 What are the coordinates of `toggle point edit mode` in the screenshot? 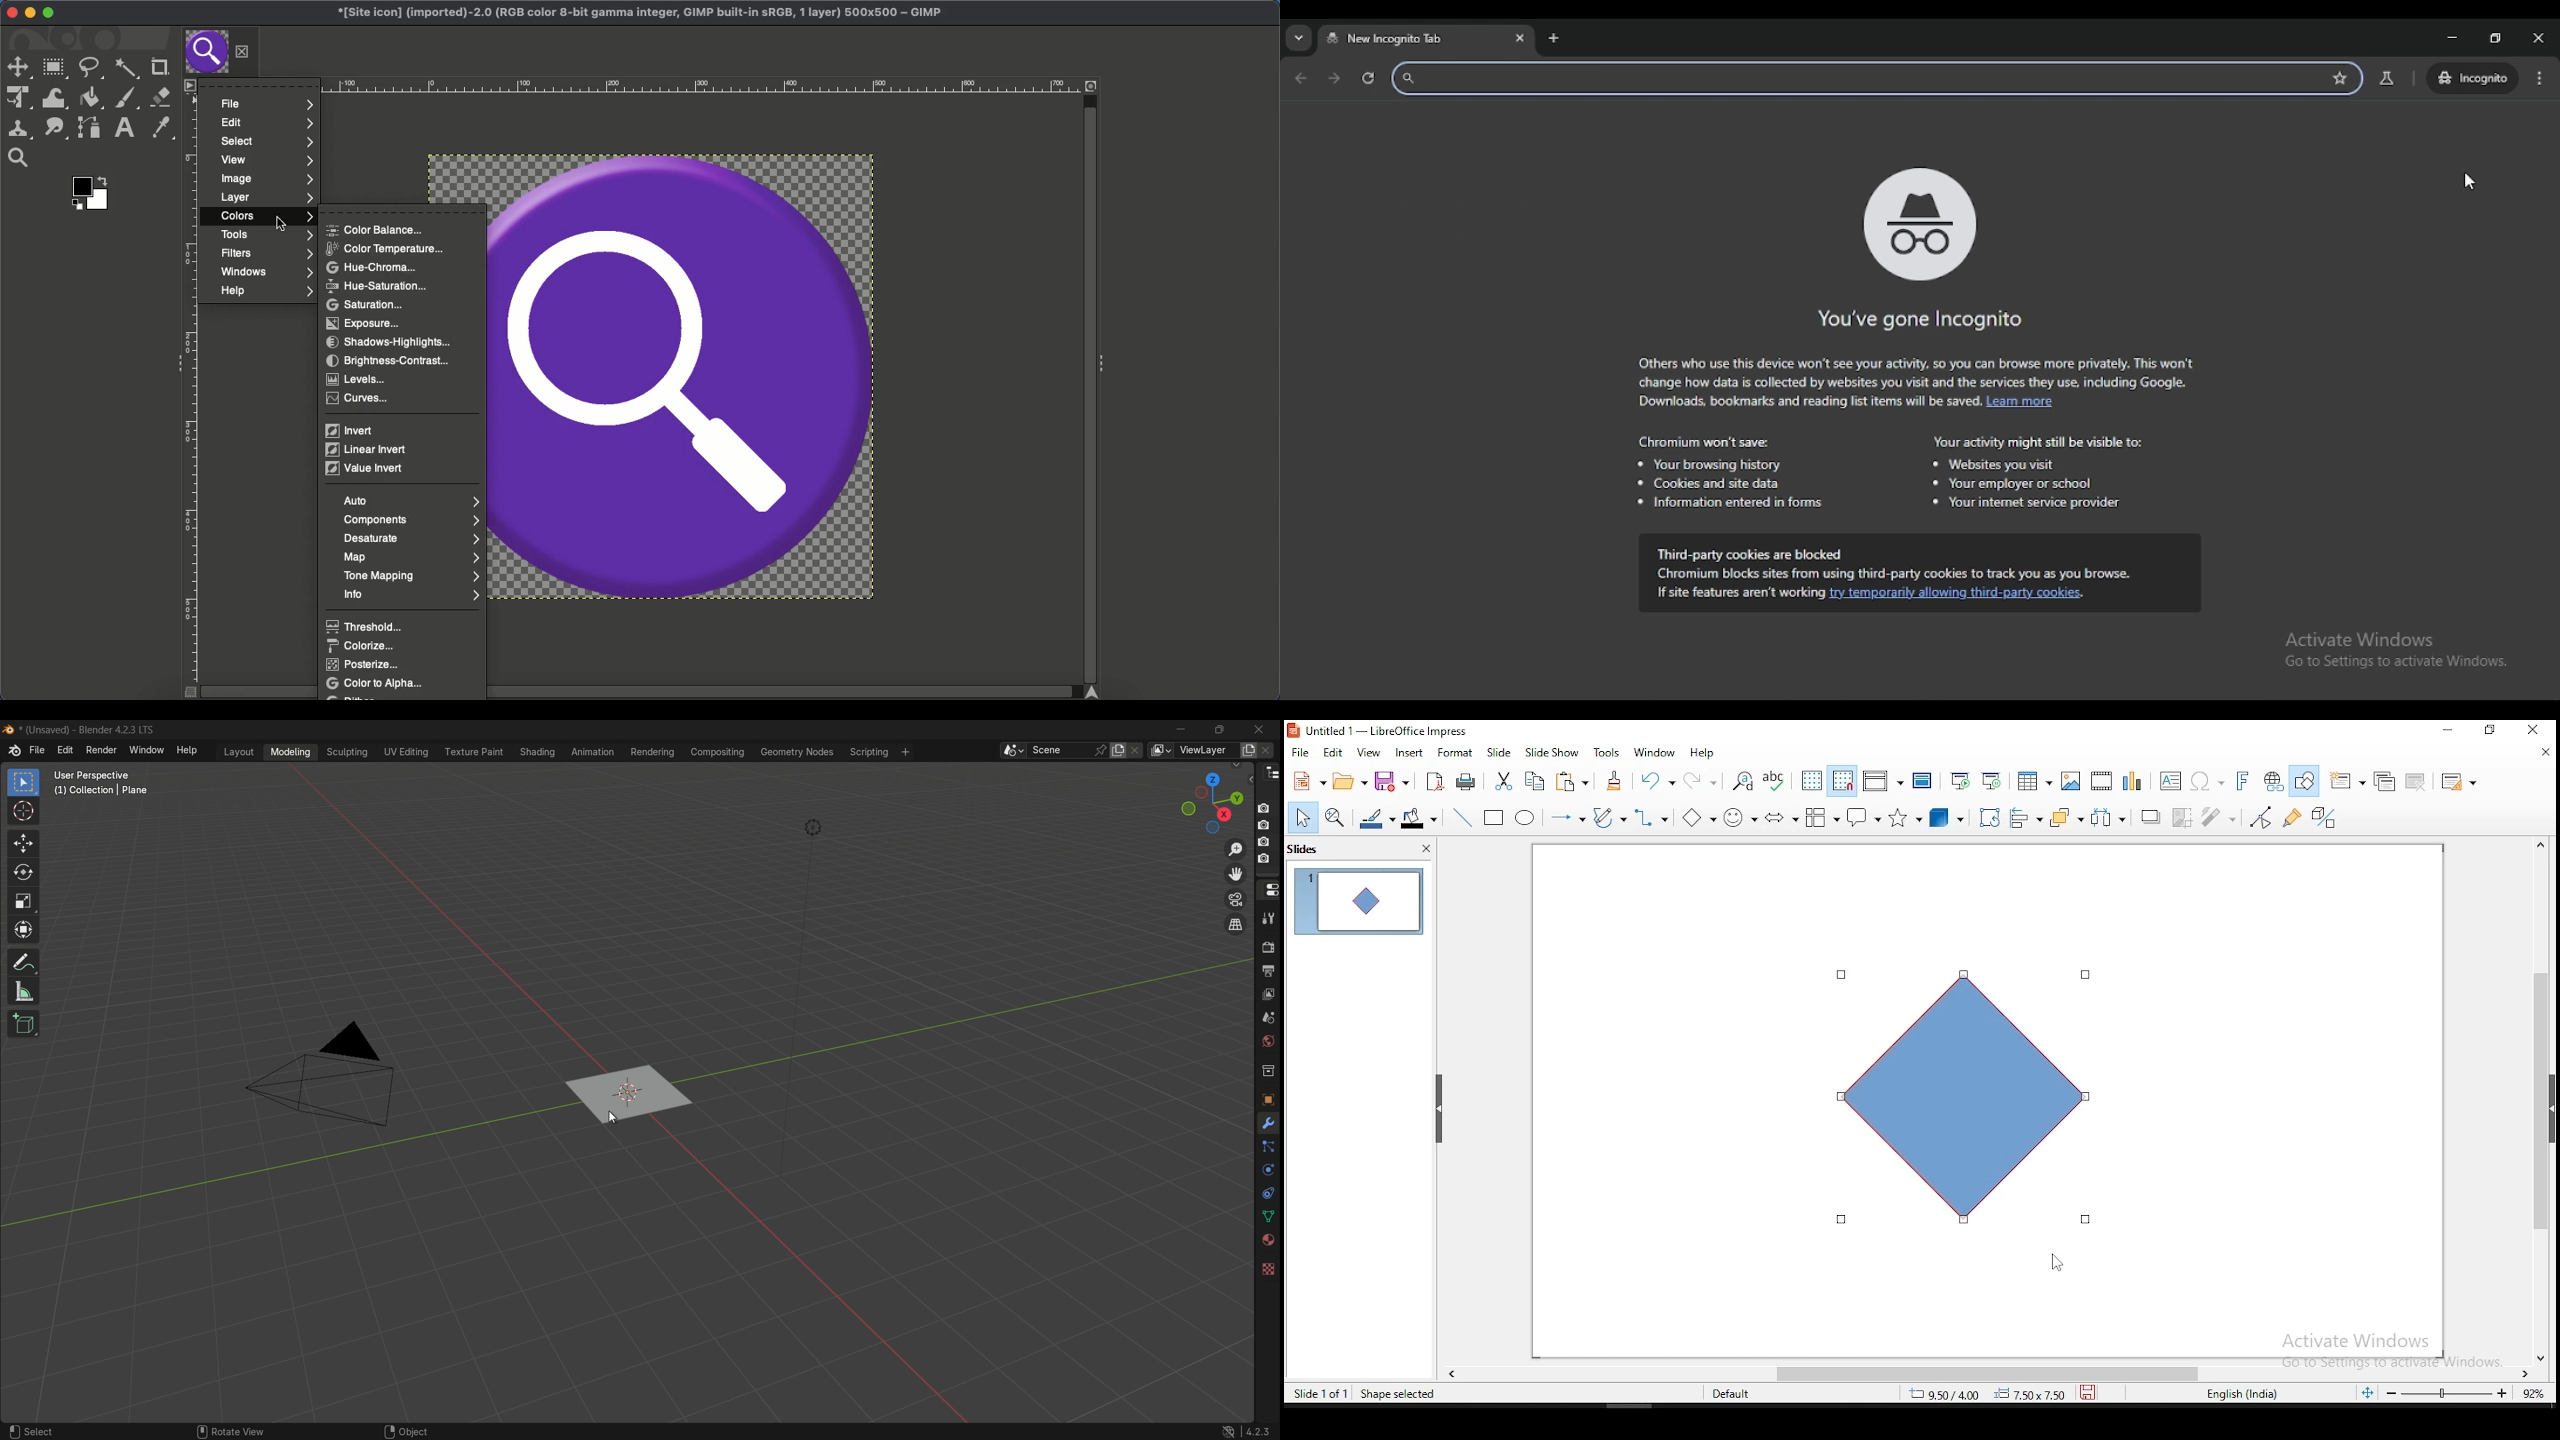 It's located at (2263, 817).